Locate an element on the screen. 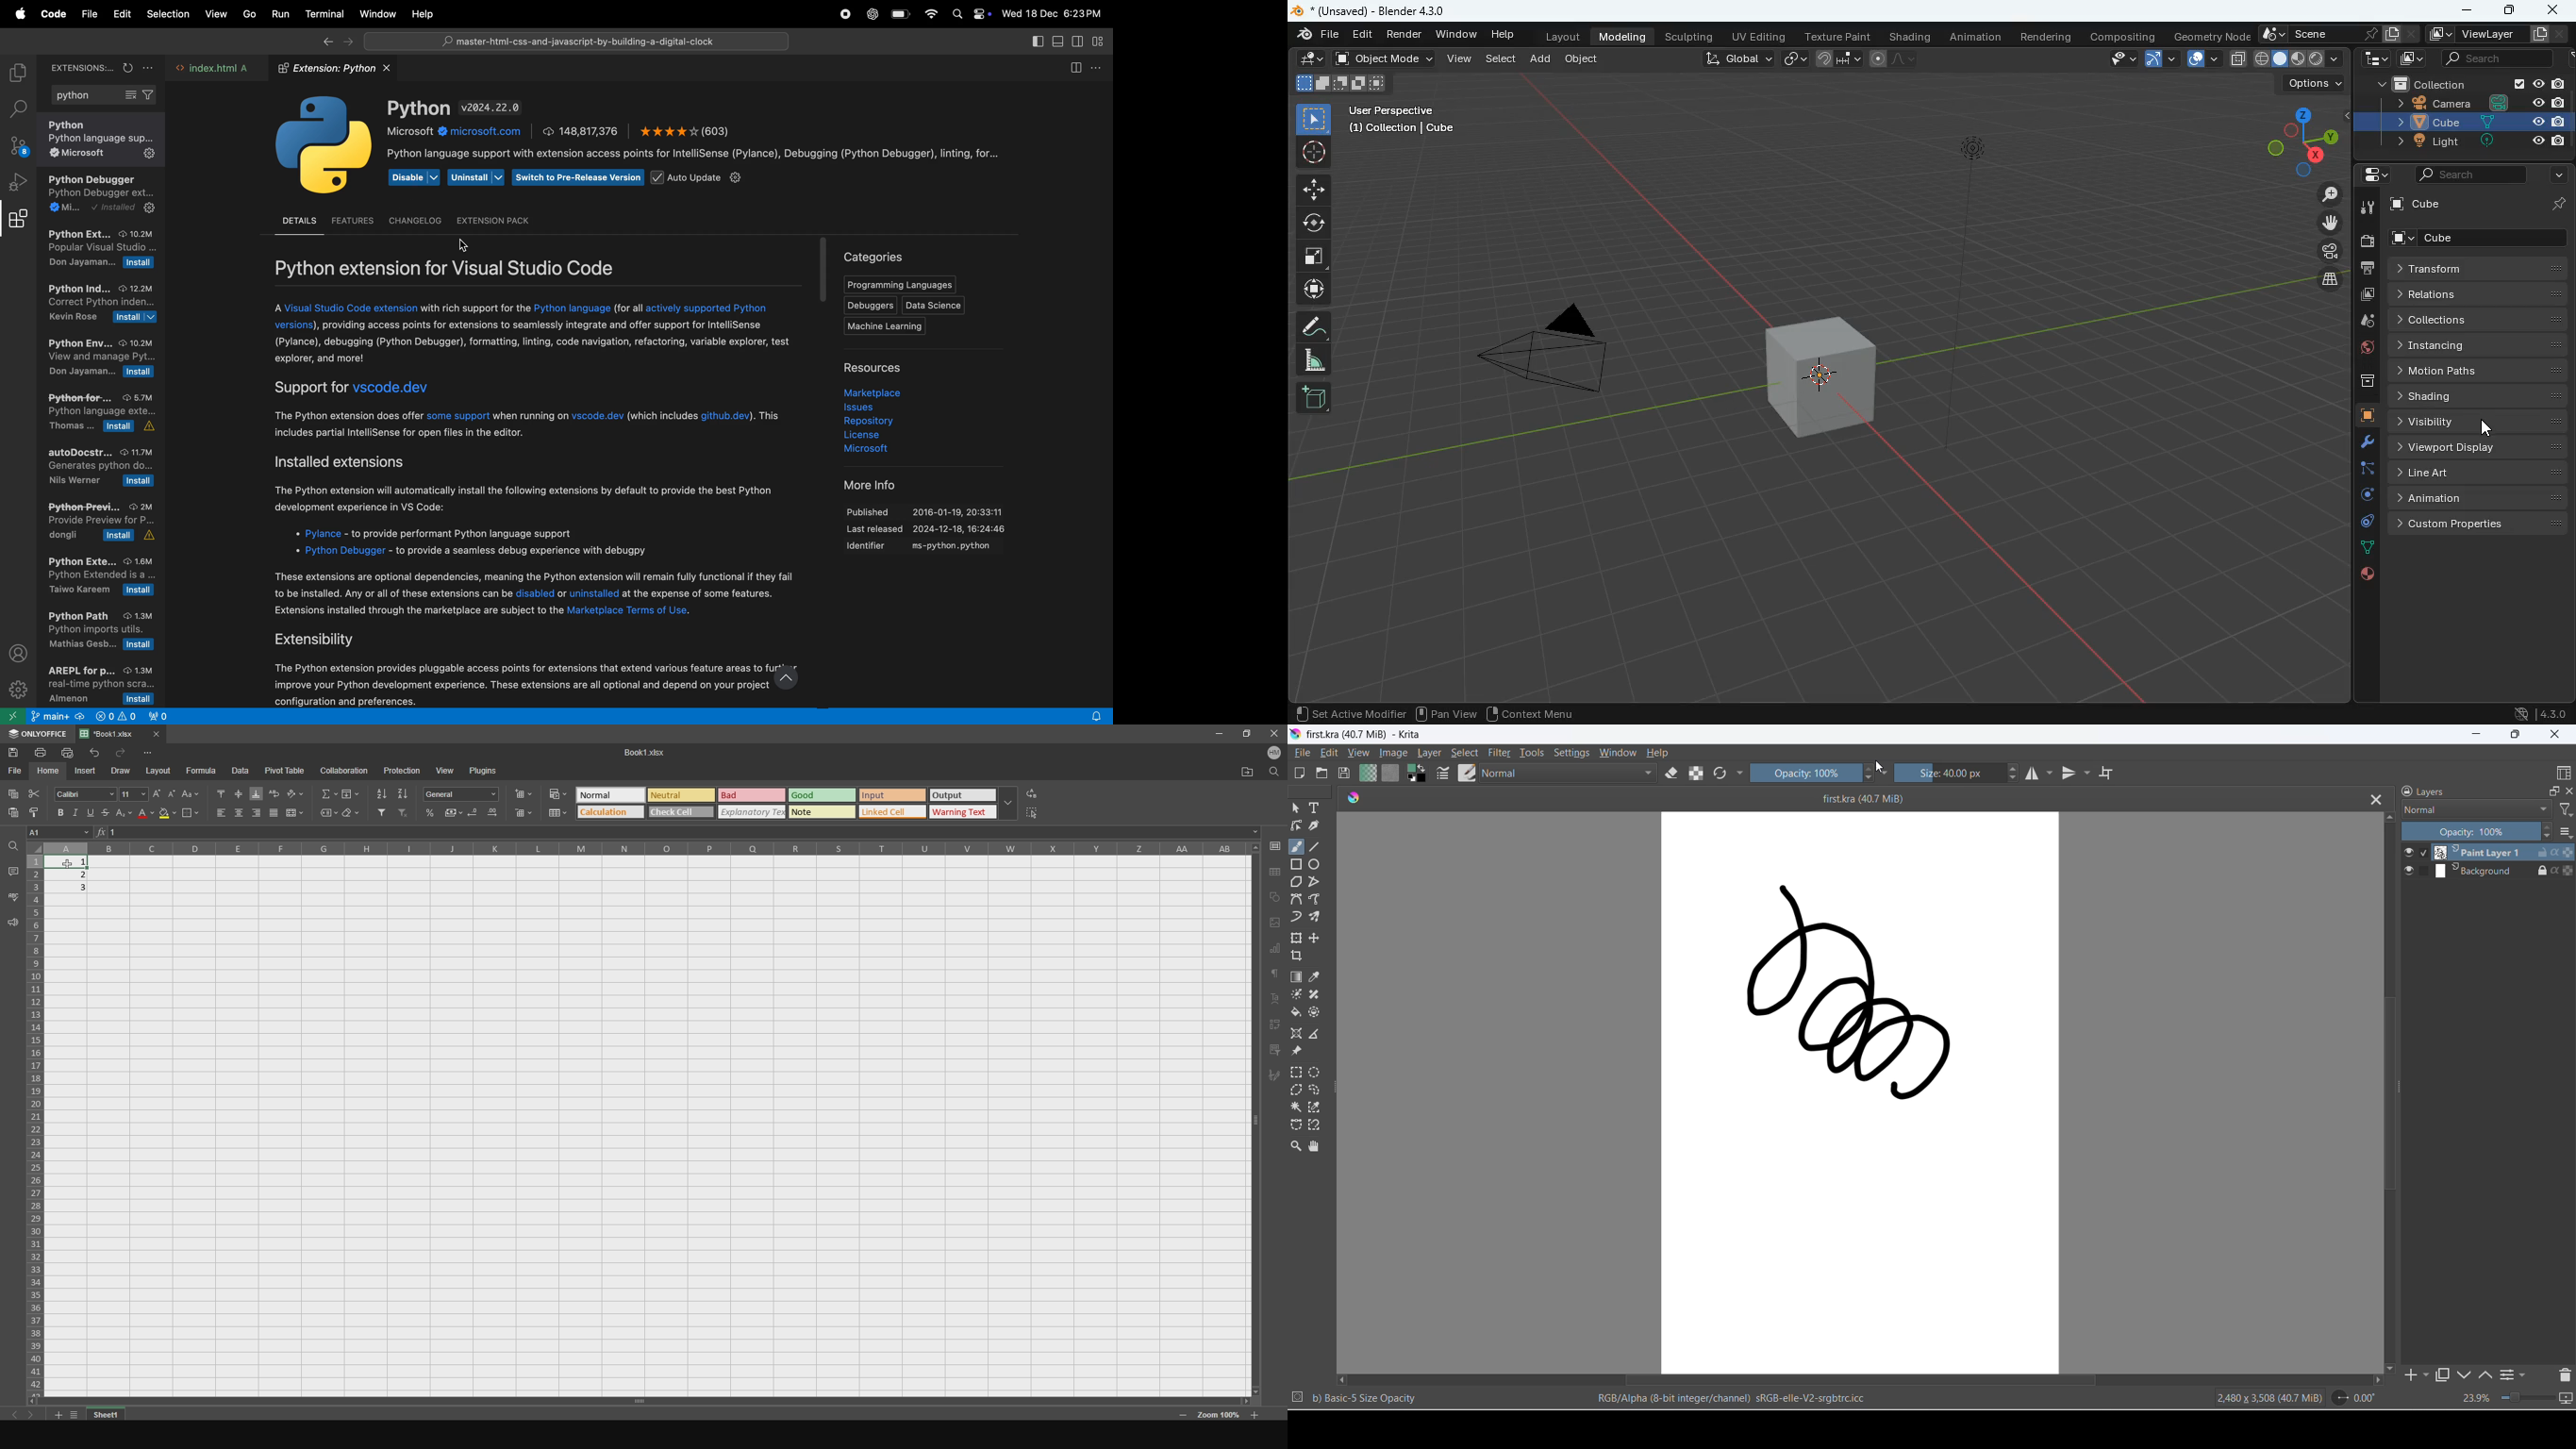 The height and width of the screenshot is (1456, 2576). columns is located at coordinates (644, 853).